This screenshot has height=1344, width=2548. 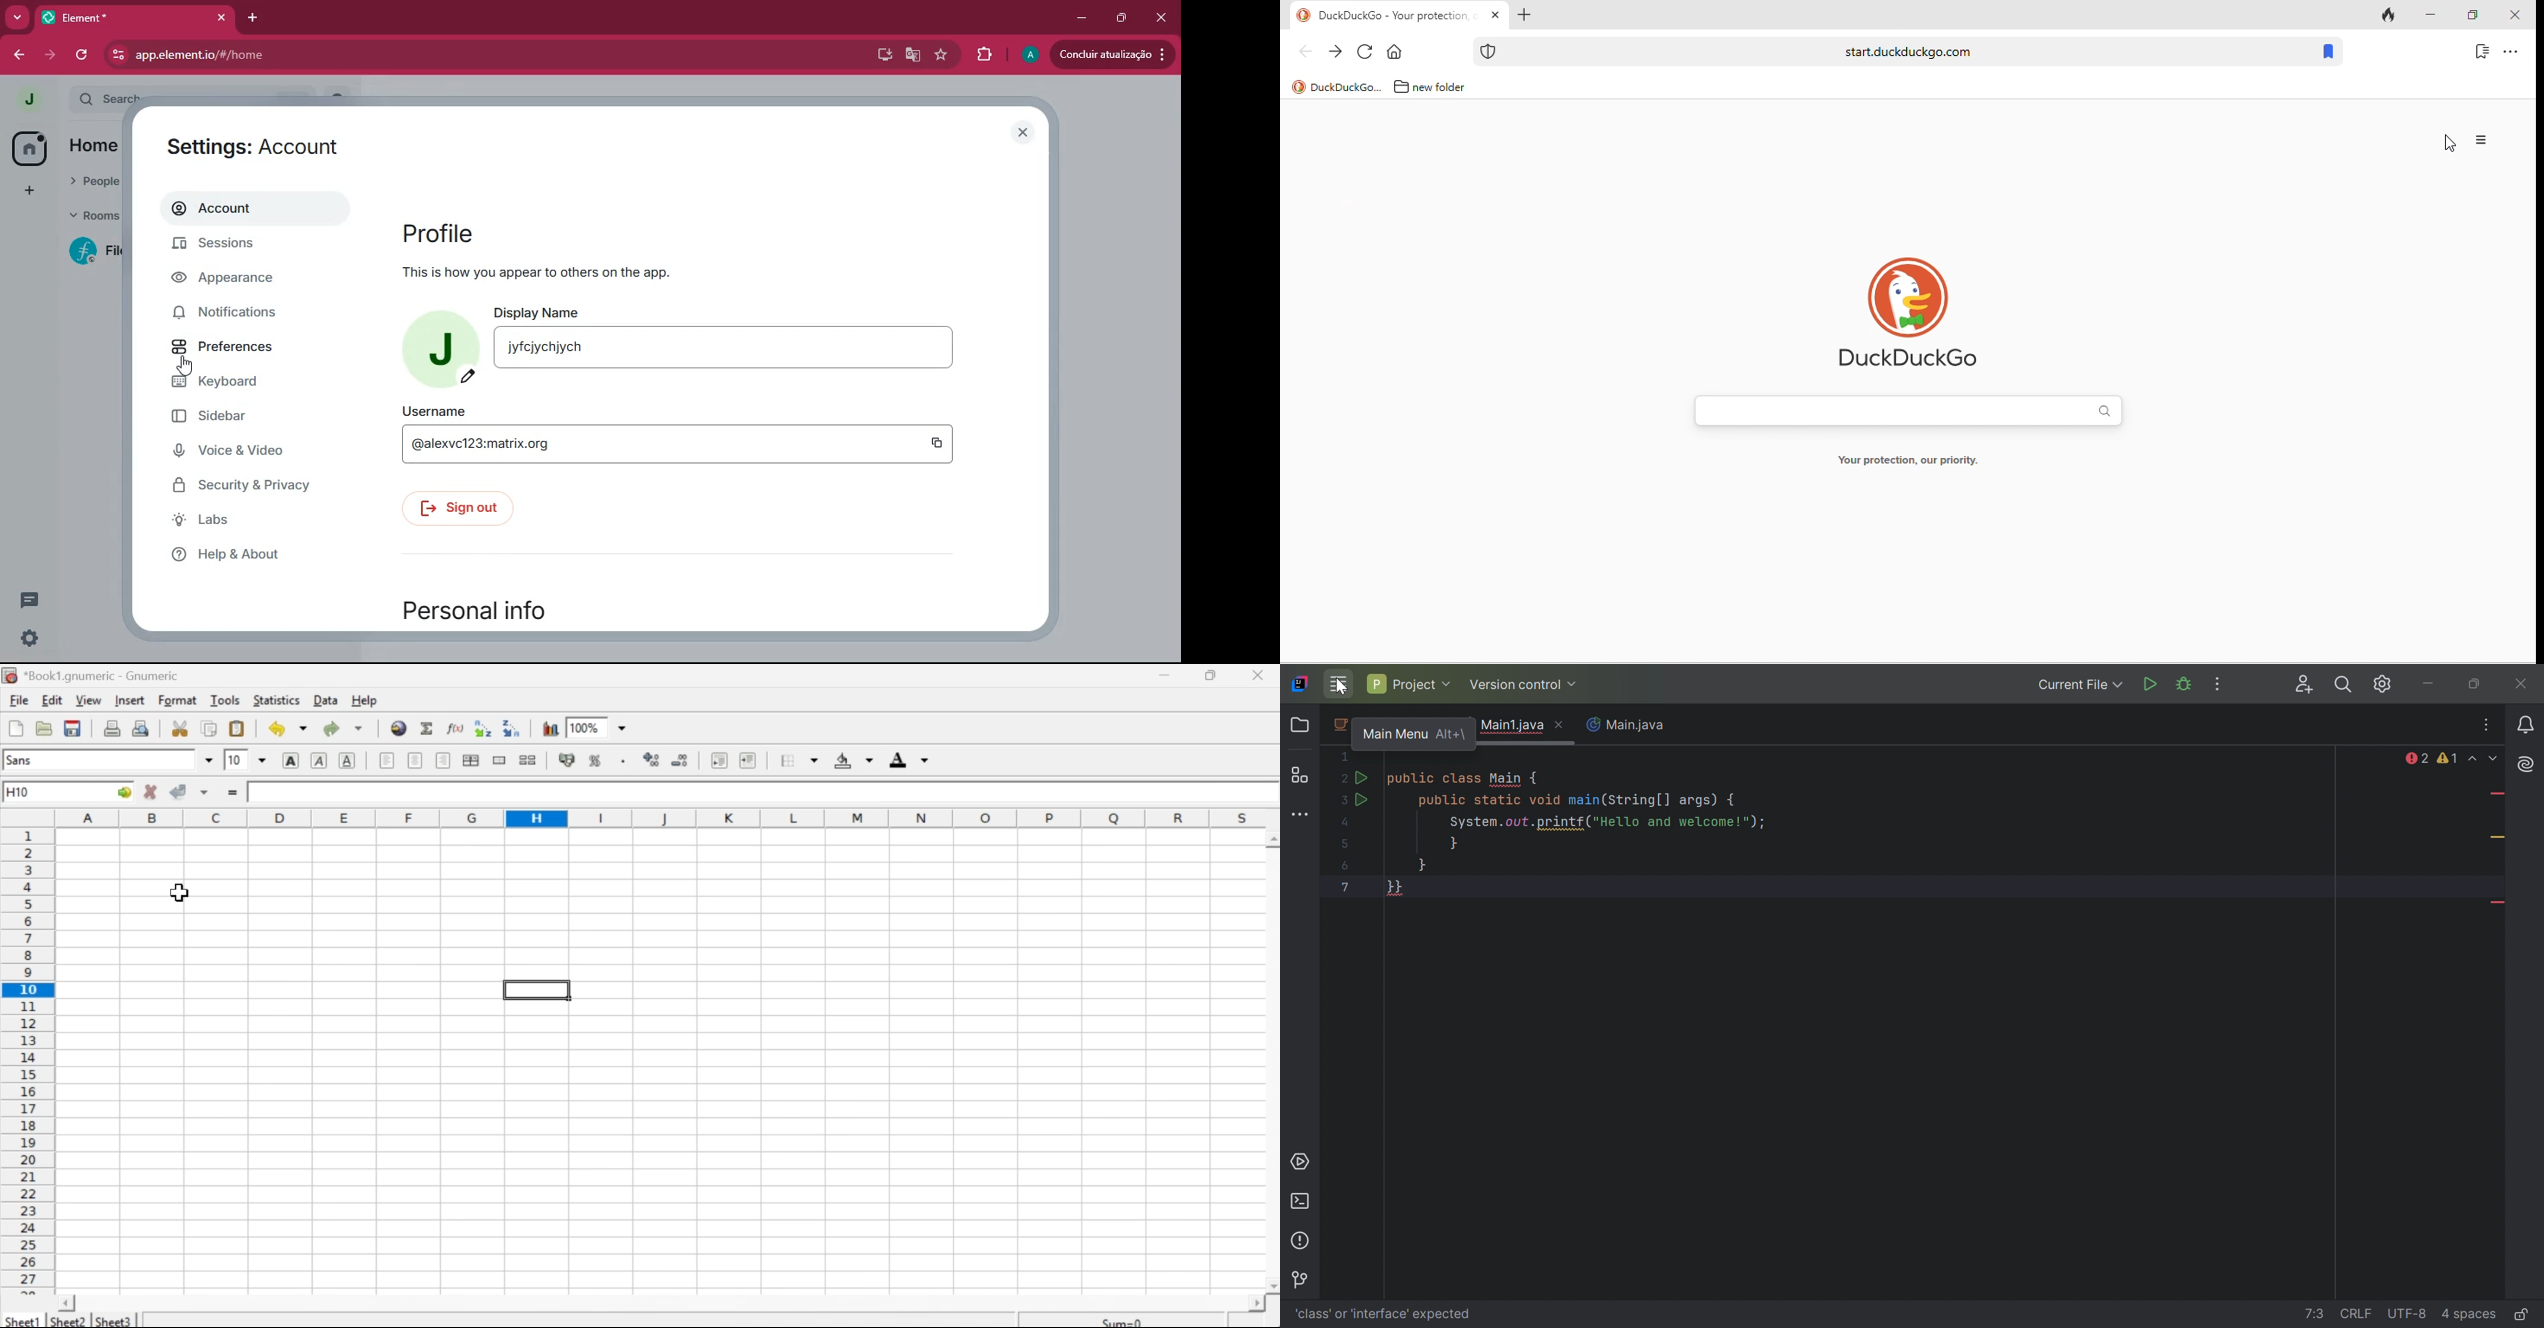 I want to click on Sheet 3, so click(x=114, y=1319).